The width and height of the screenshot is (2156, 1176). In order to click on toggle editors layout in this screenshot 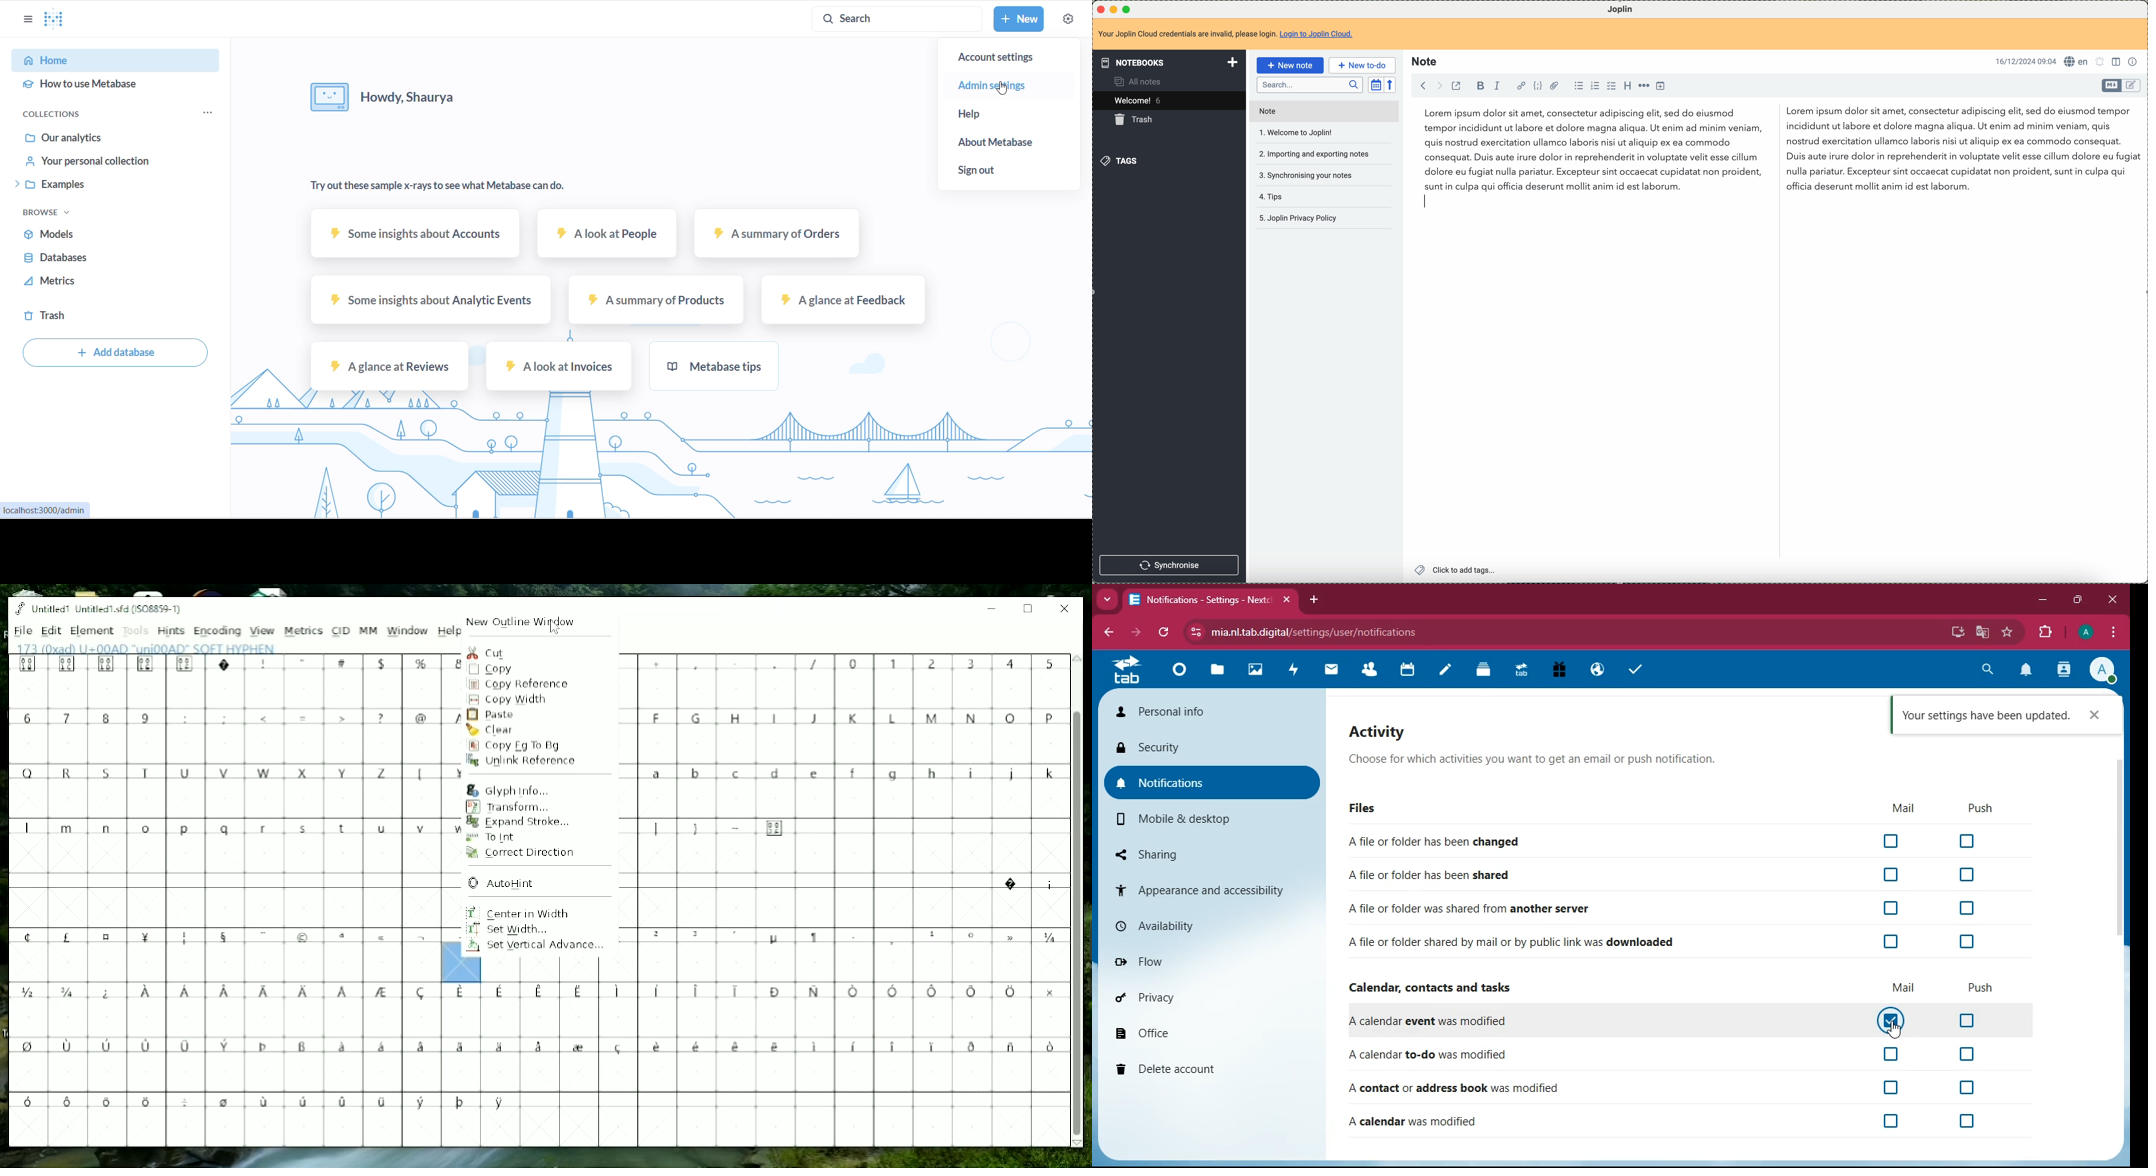, I will do `click(2118, 62)`.